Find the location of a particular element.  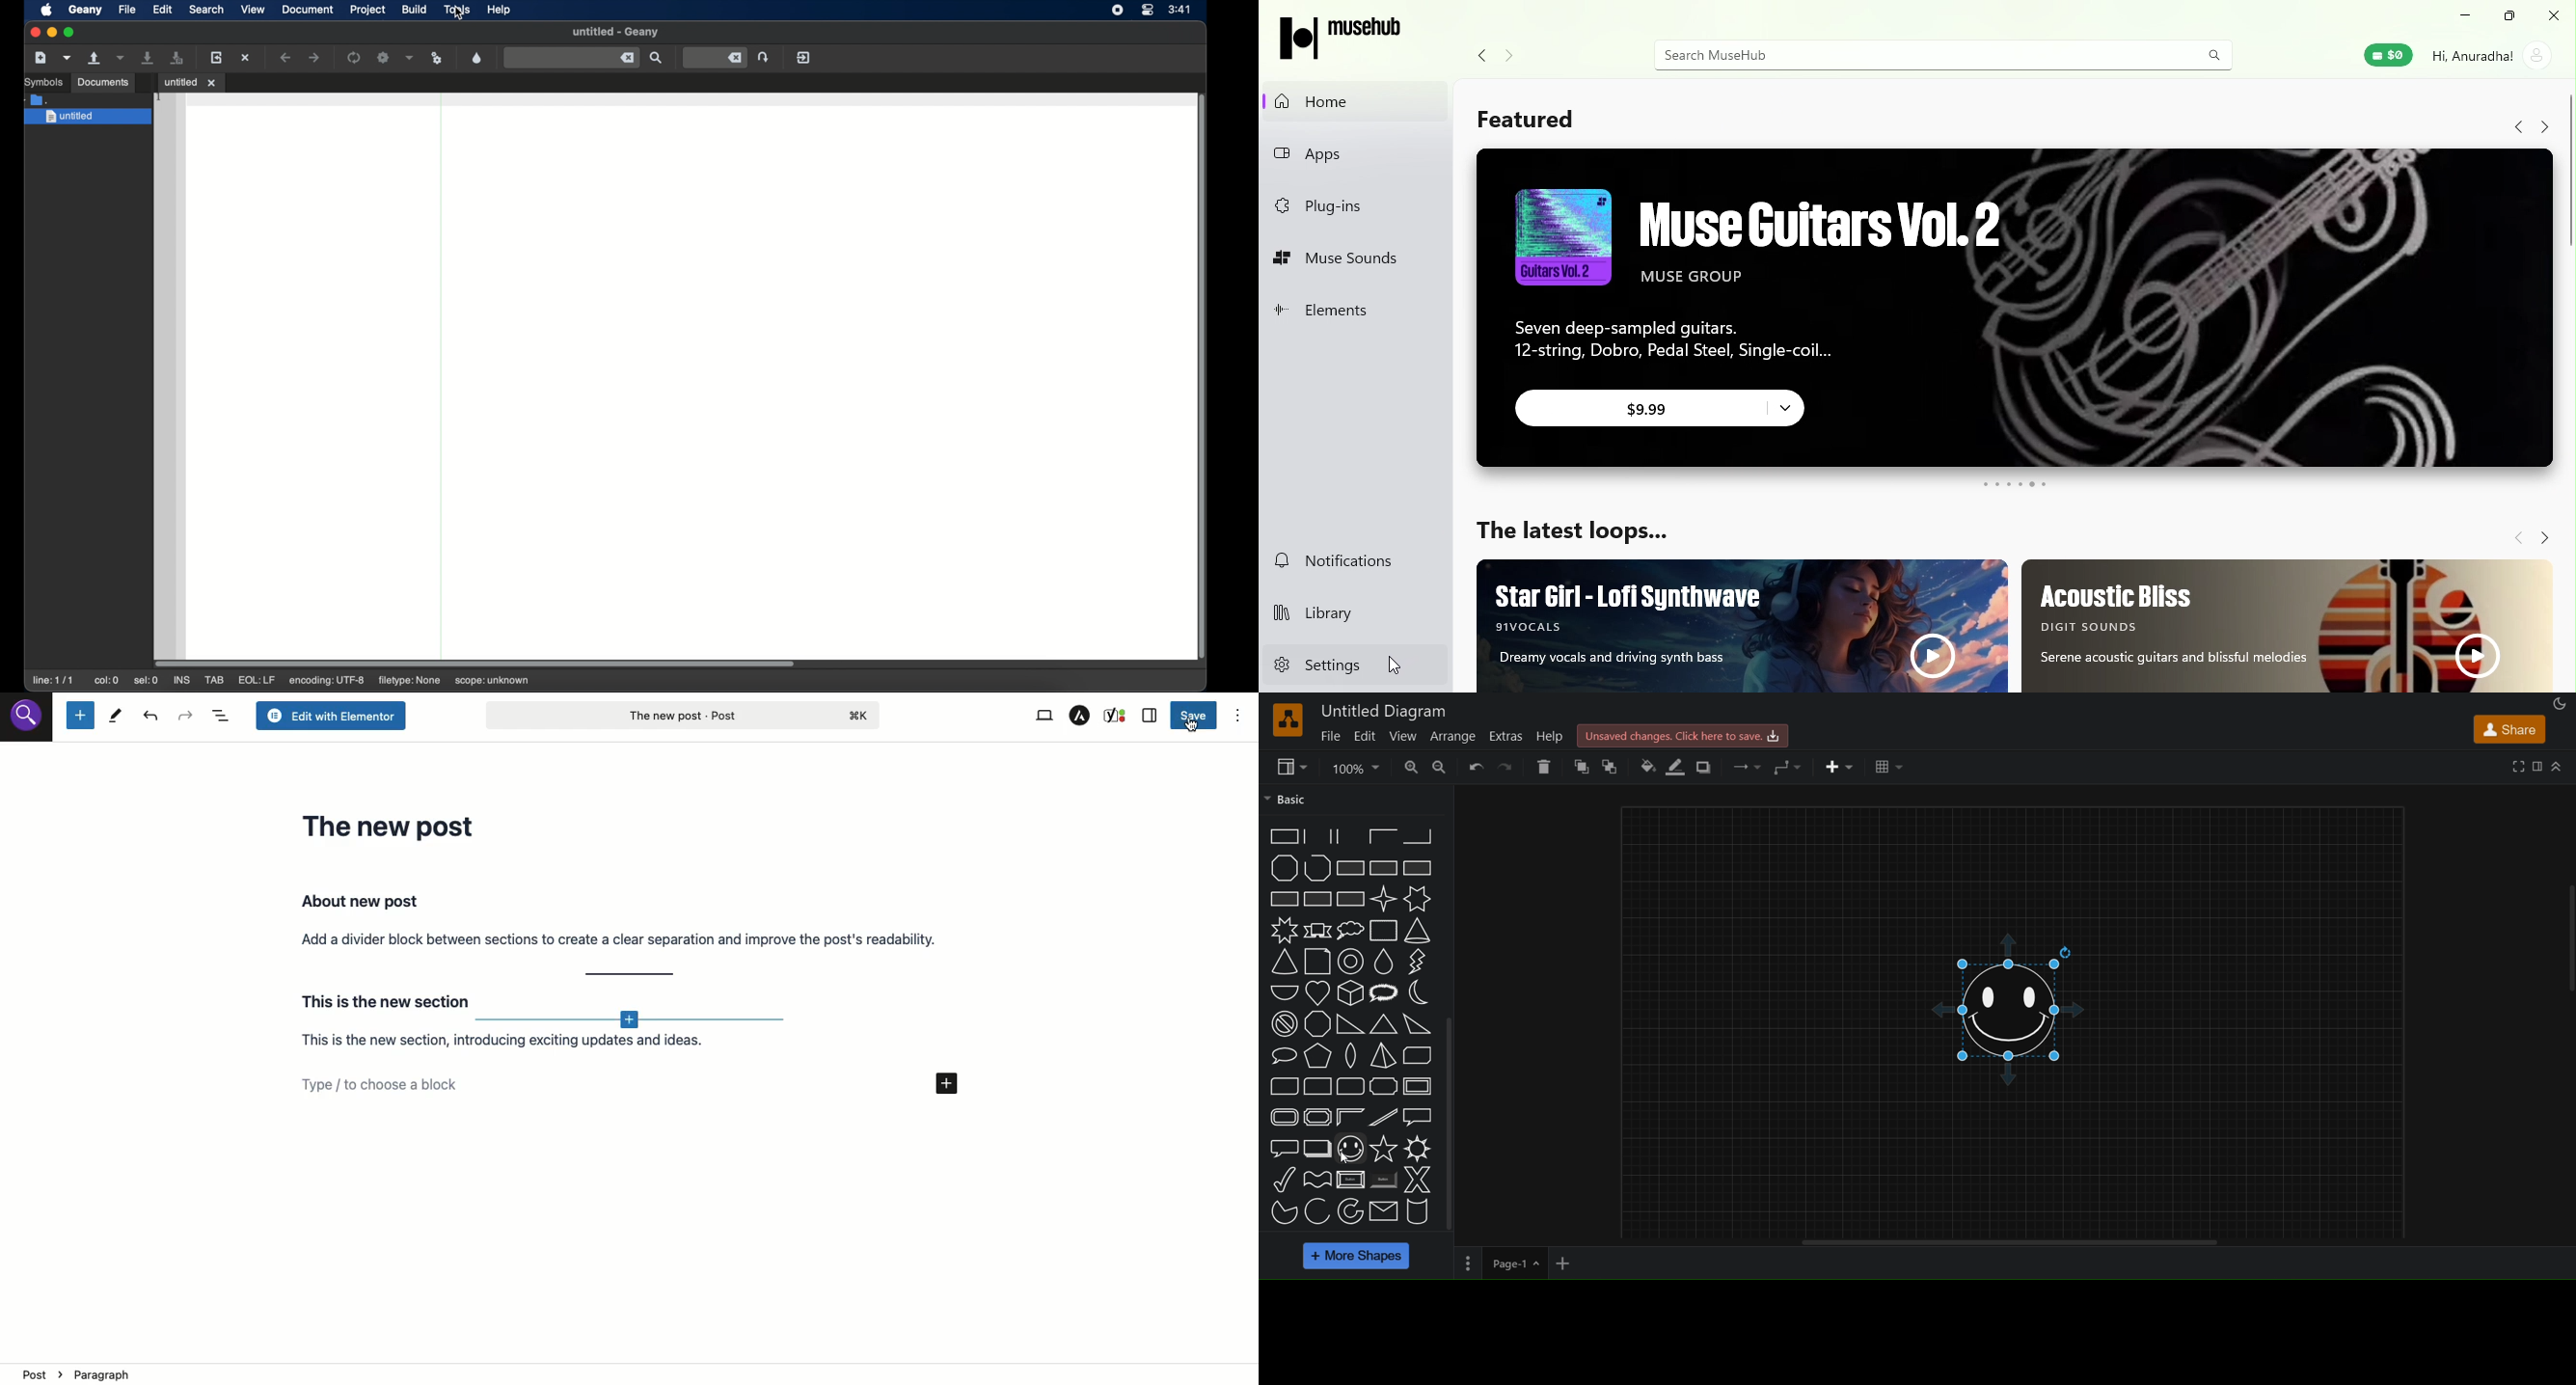

rounded frame is located at coordinates (1282, 1117).